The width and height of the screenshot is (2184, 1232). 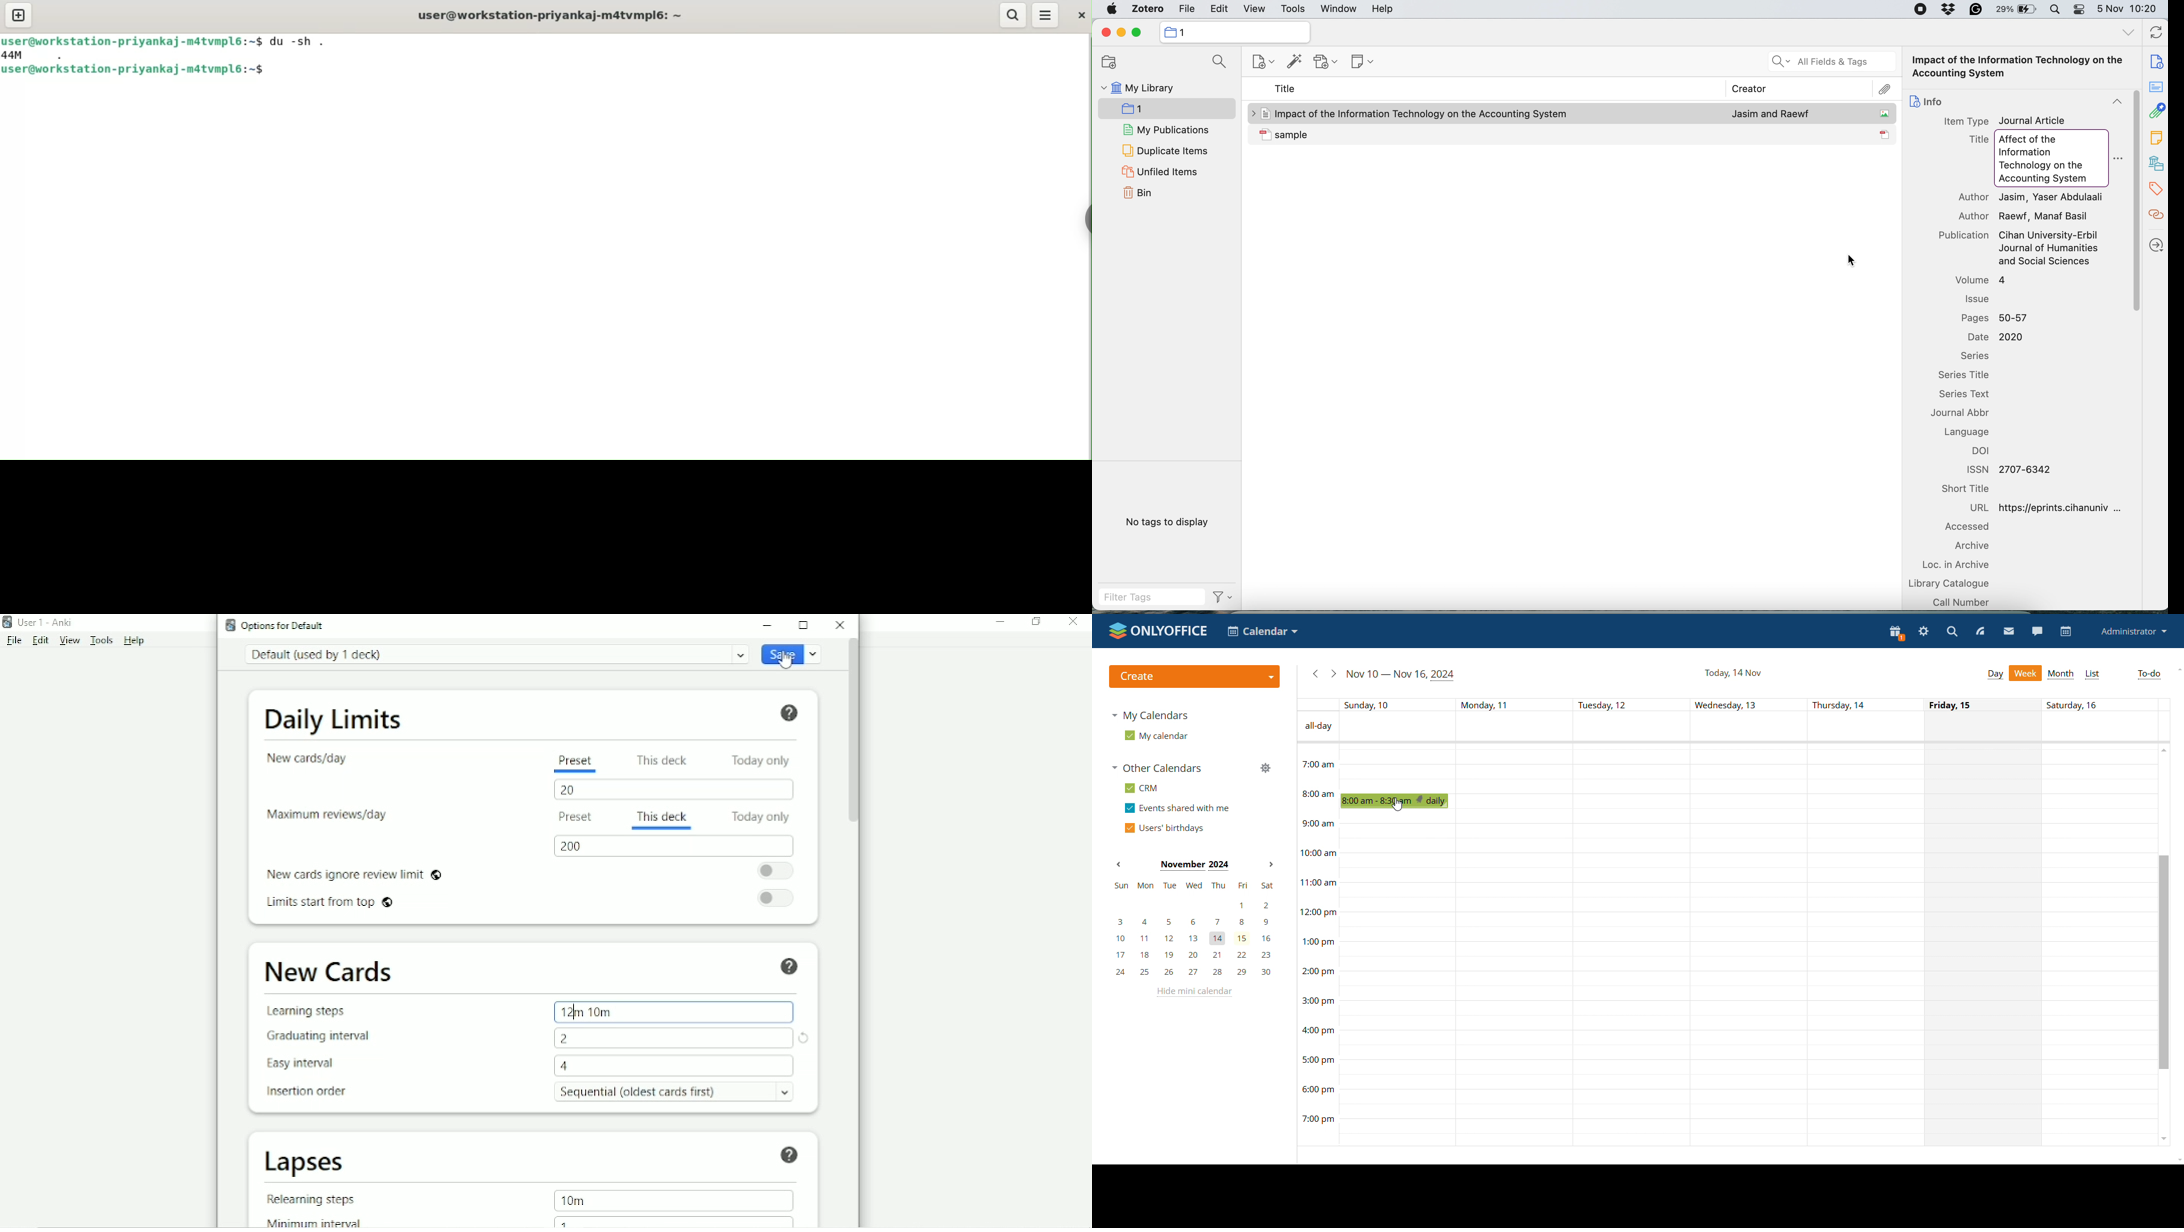 What do you see at coordinates (568, 1222) in the screenshot?
I see `1` at bounding box center [568, 1222].